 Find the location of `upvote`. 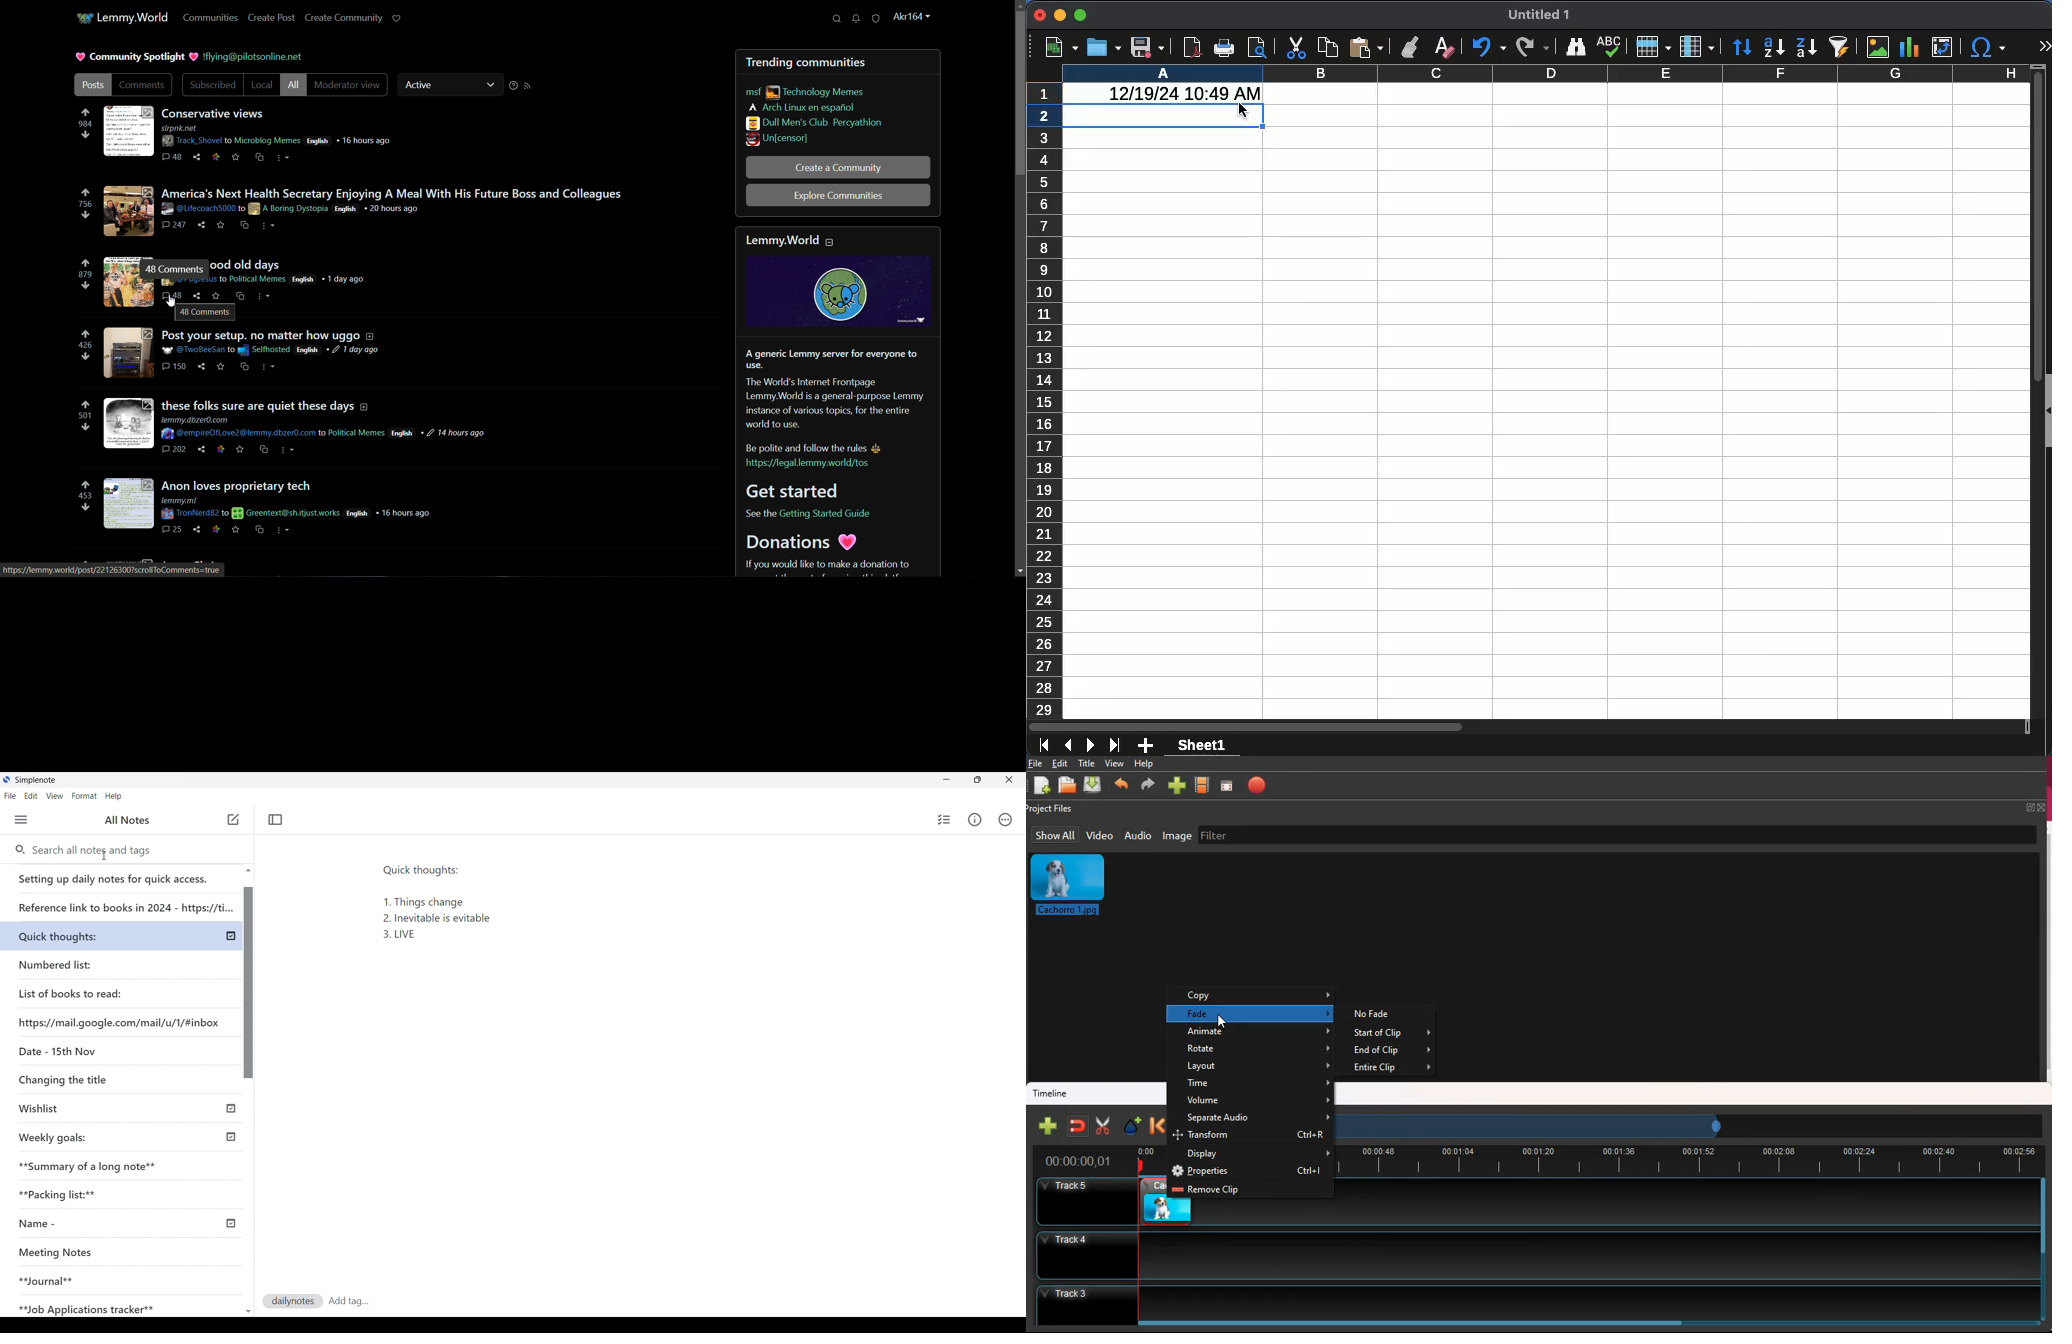

upvote is located at coordinates (86, 406).